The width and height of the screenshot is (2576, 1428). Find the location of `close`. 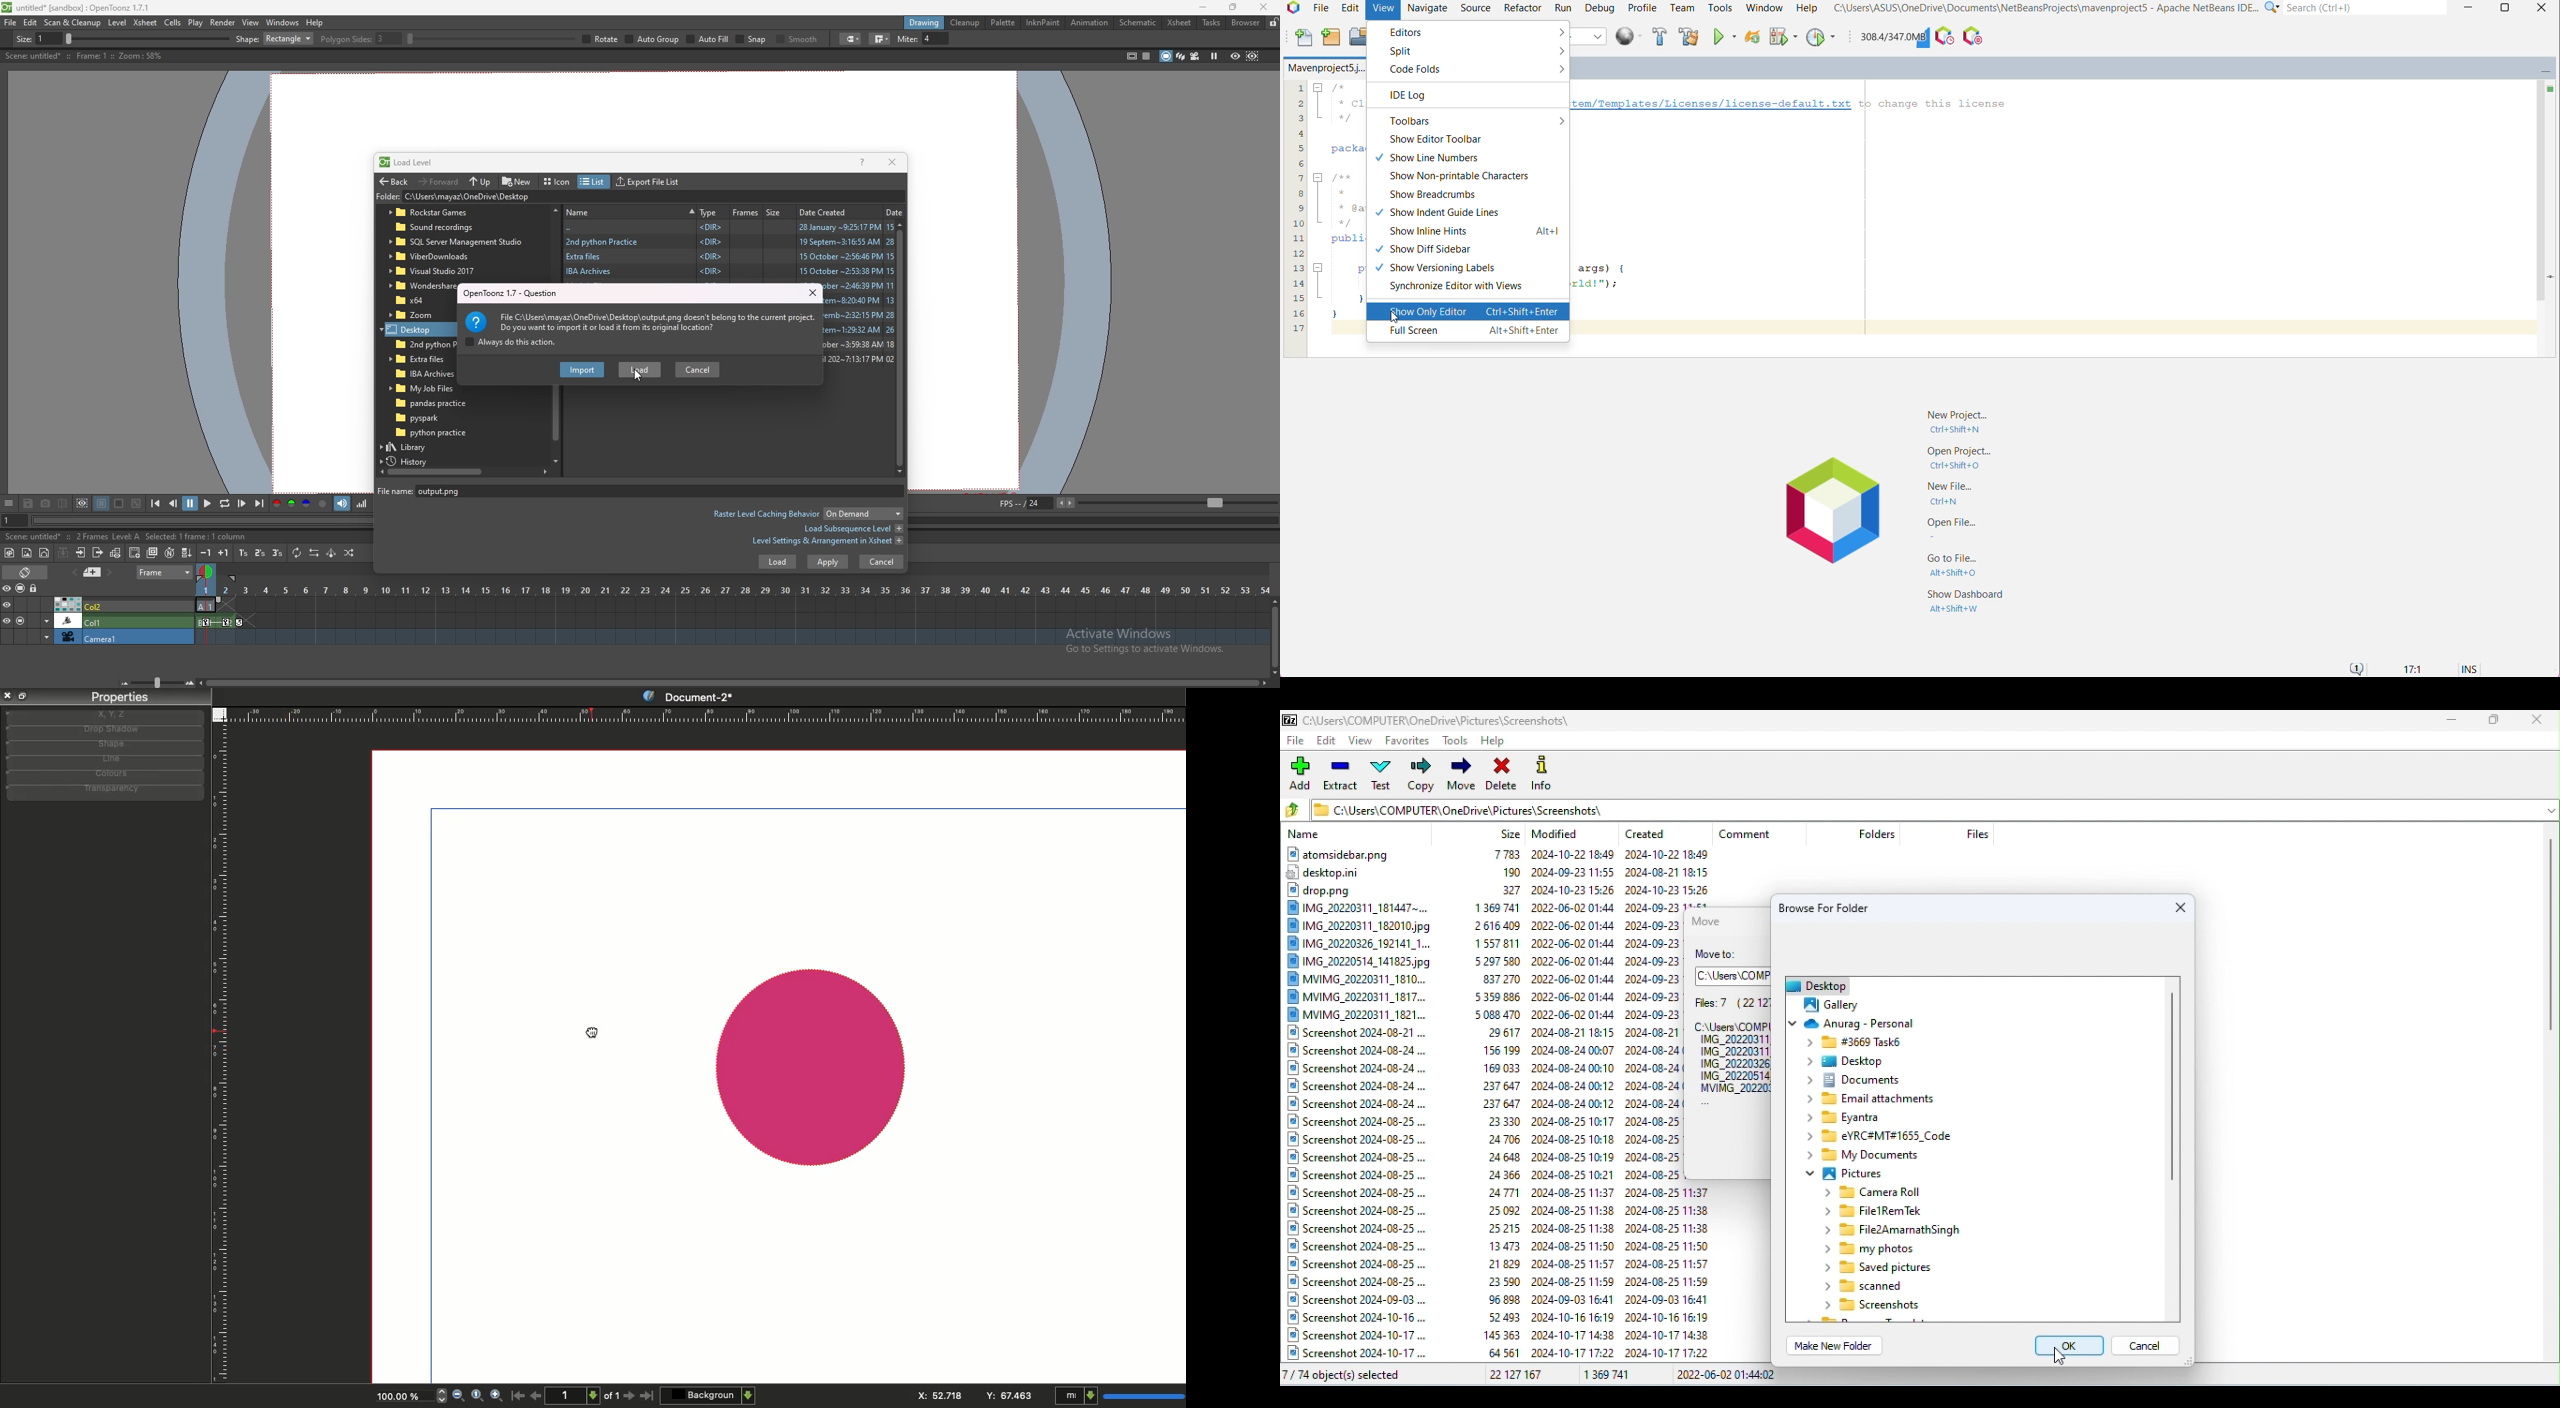

close is located at coordinates (891, 161).